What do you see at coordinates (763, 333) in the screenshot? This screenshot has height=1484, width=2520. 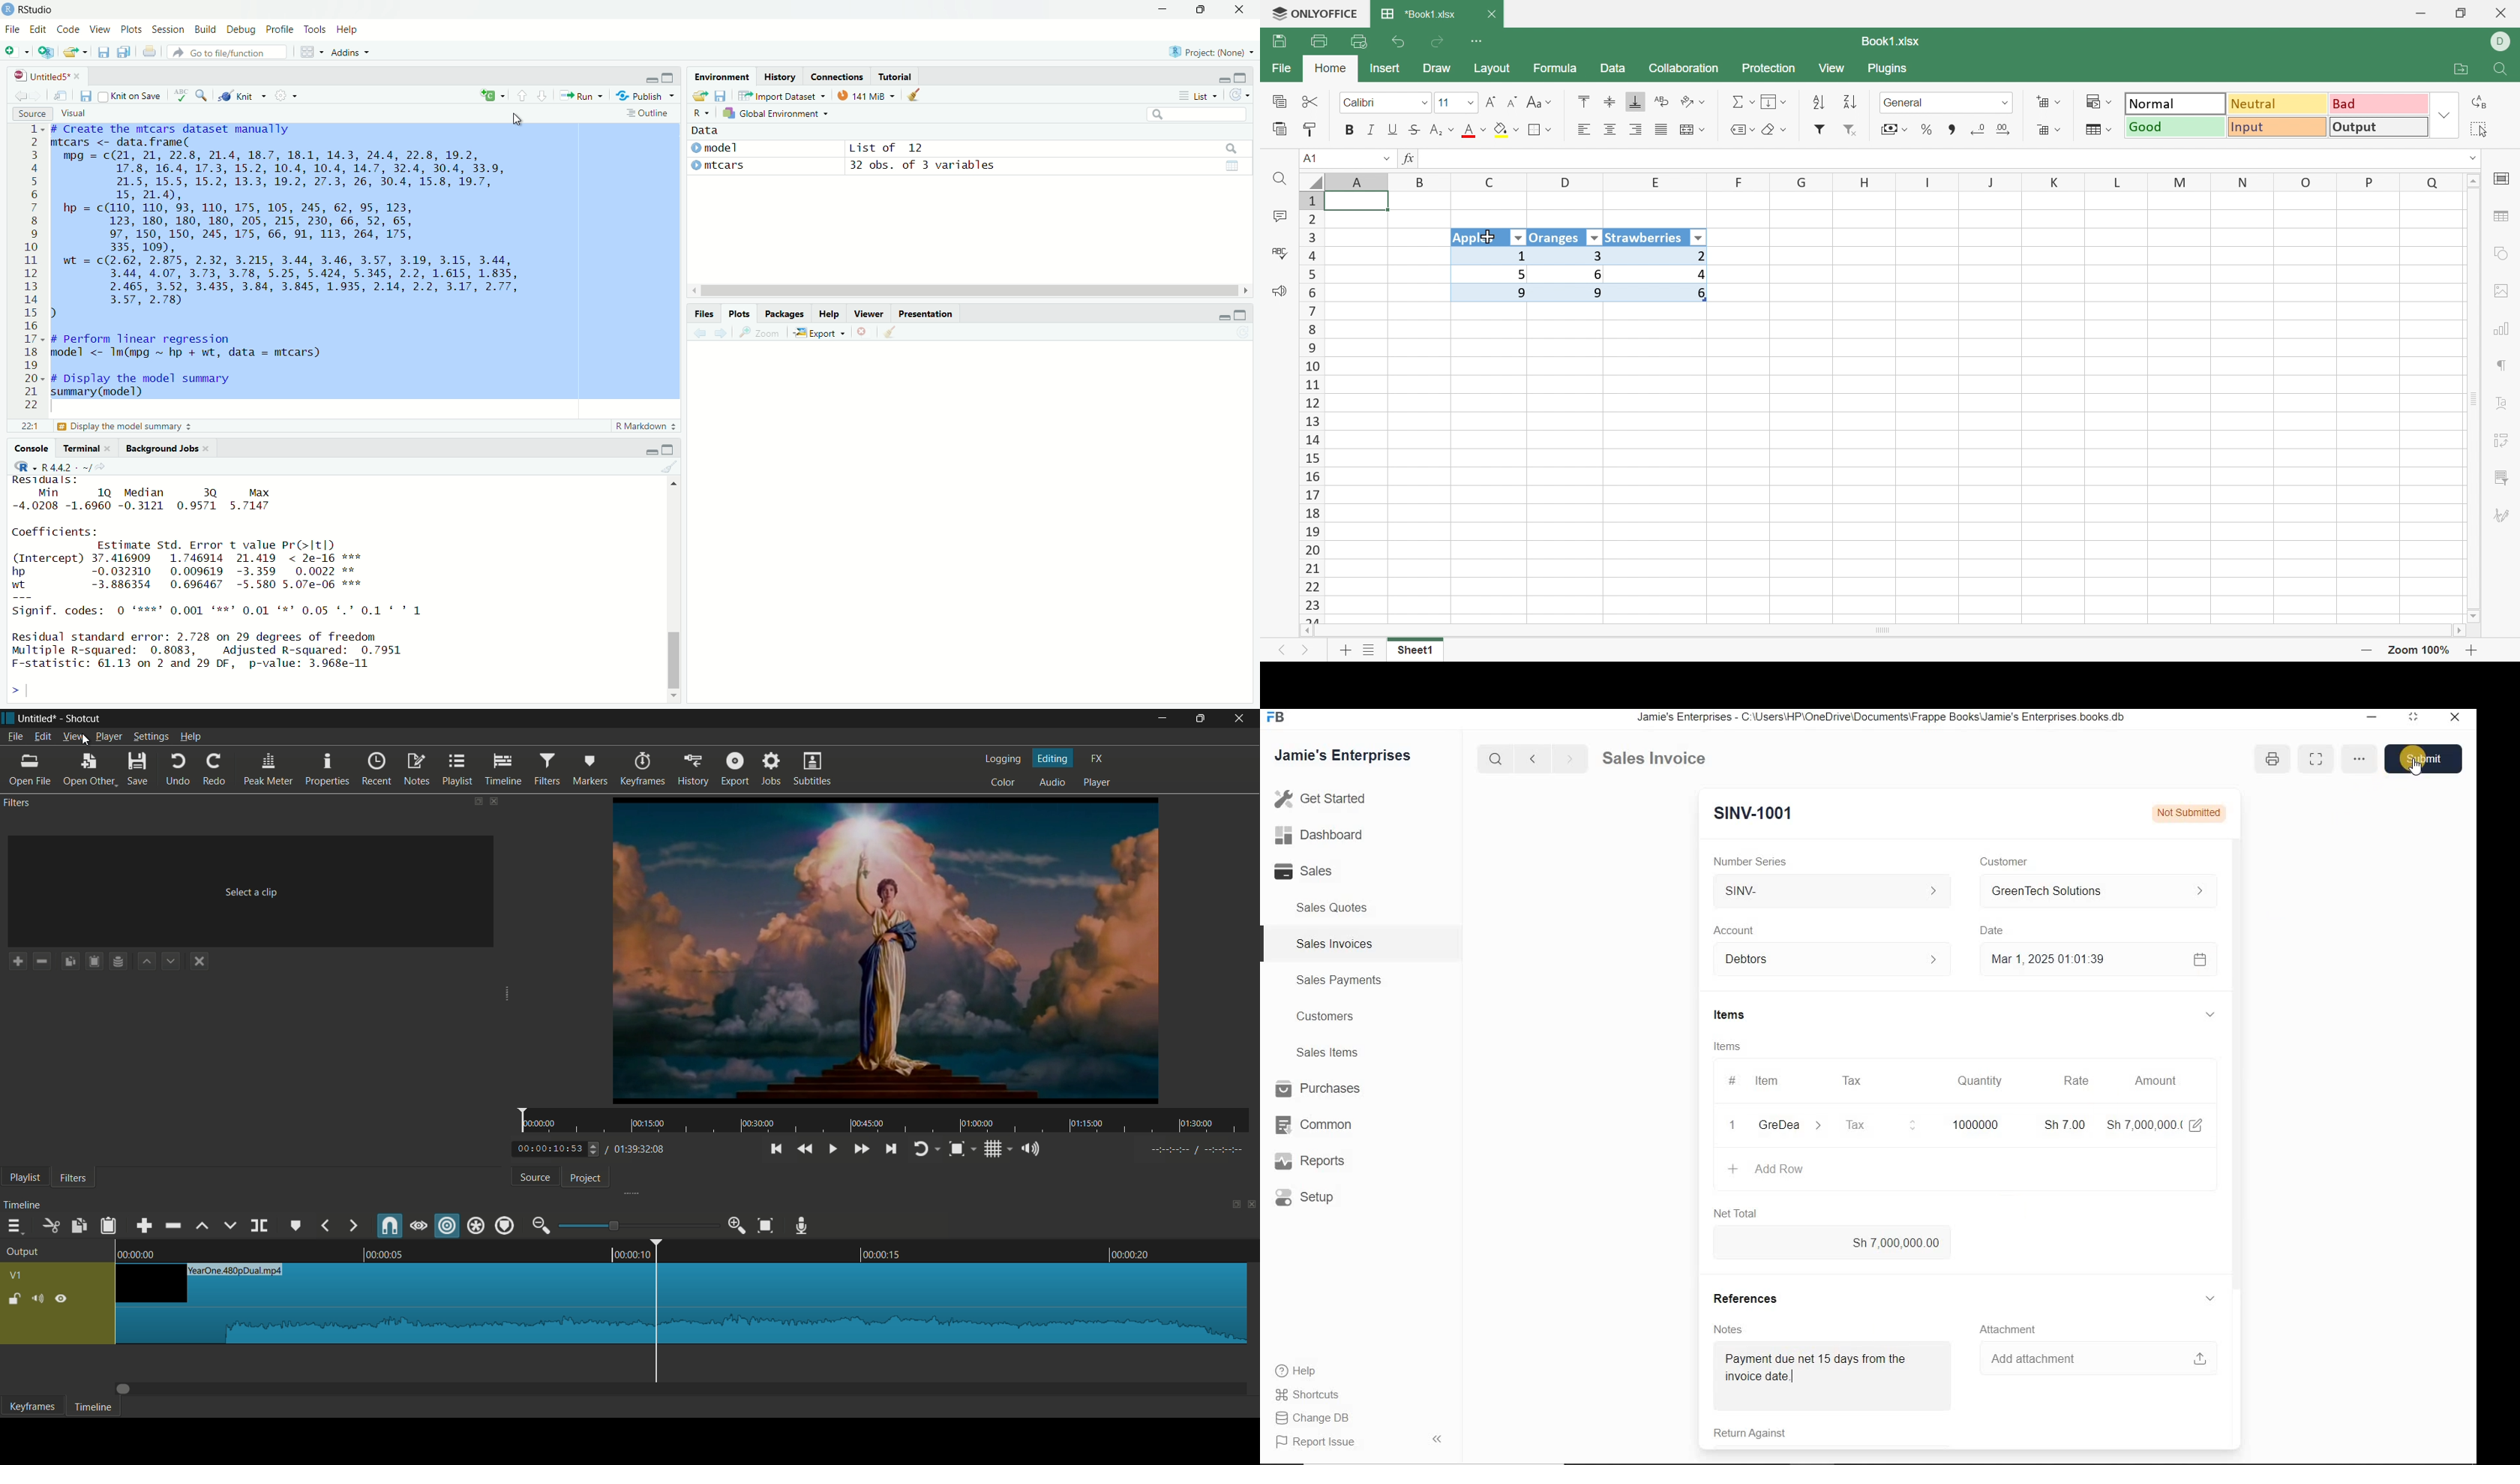 I see `Zoom` at bounding box center [763, 333].